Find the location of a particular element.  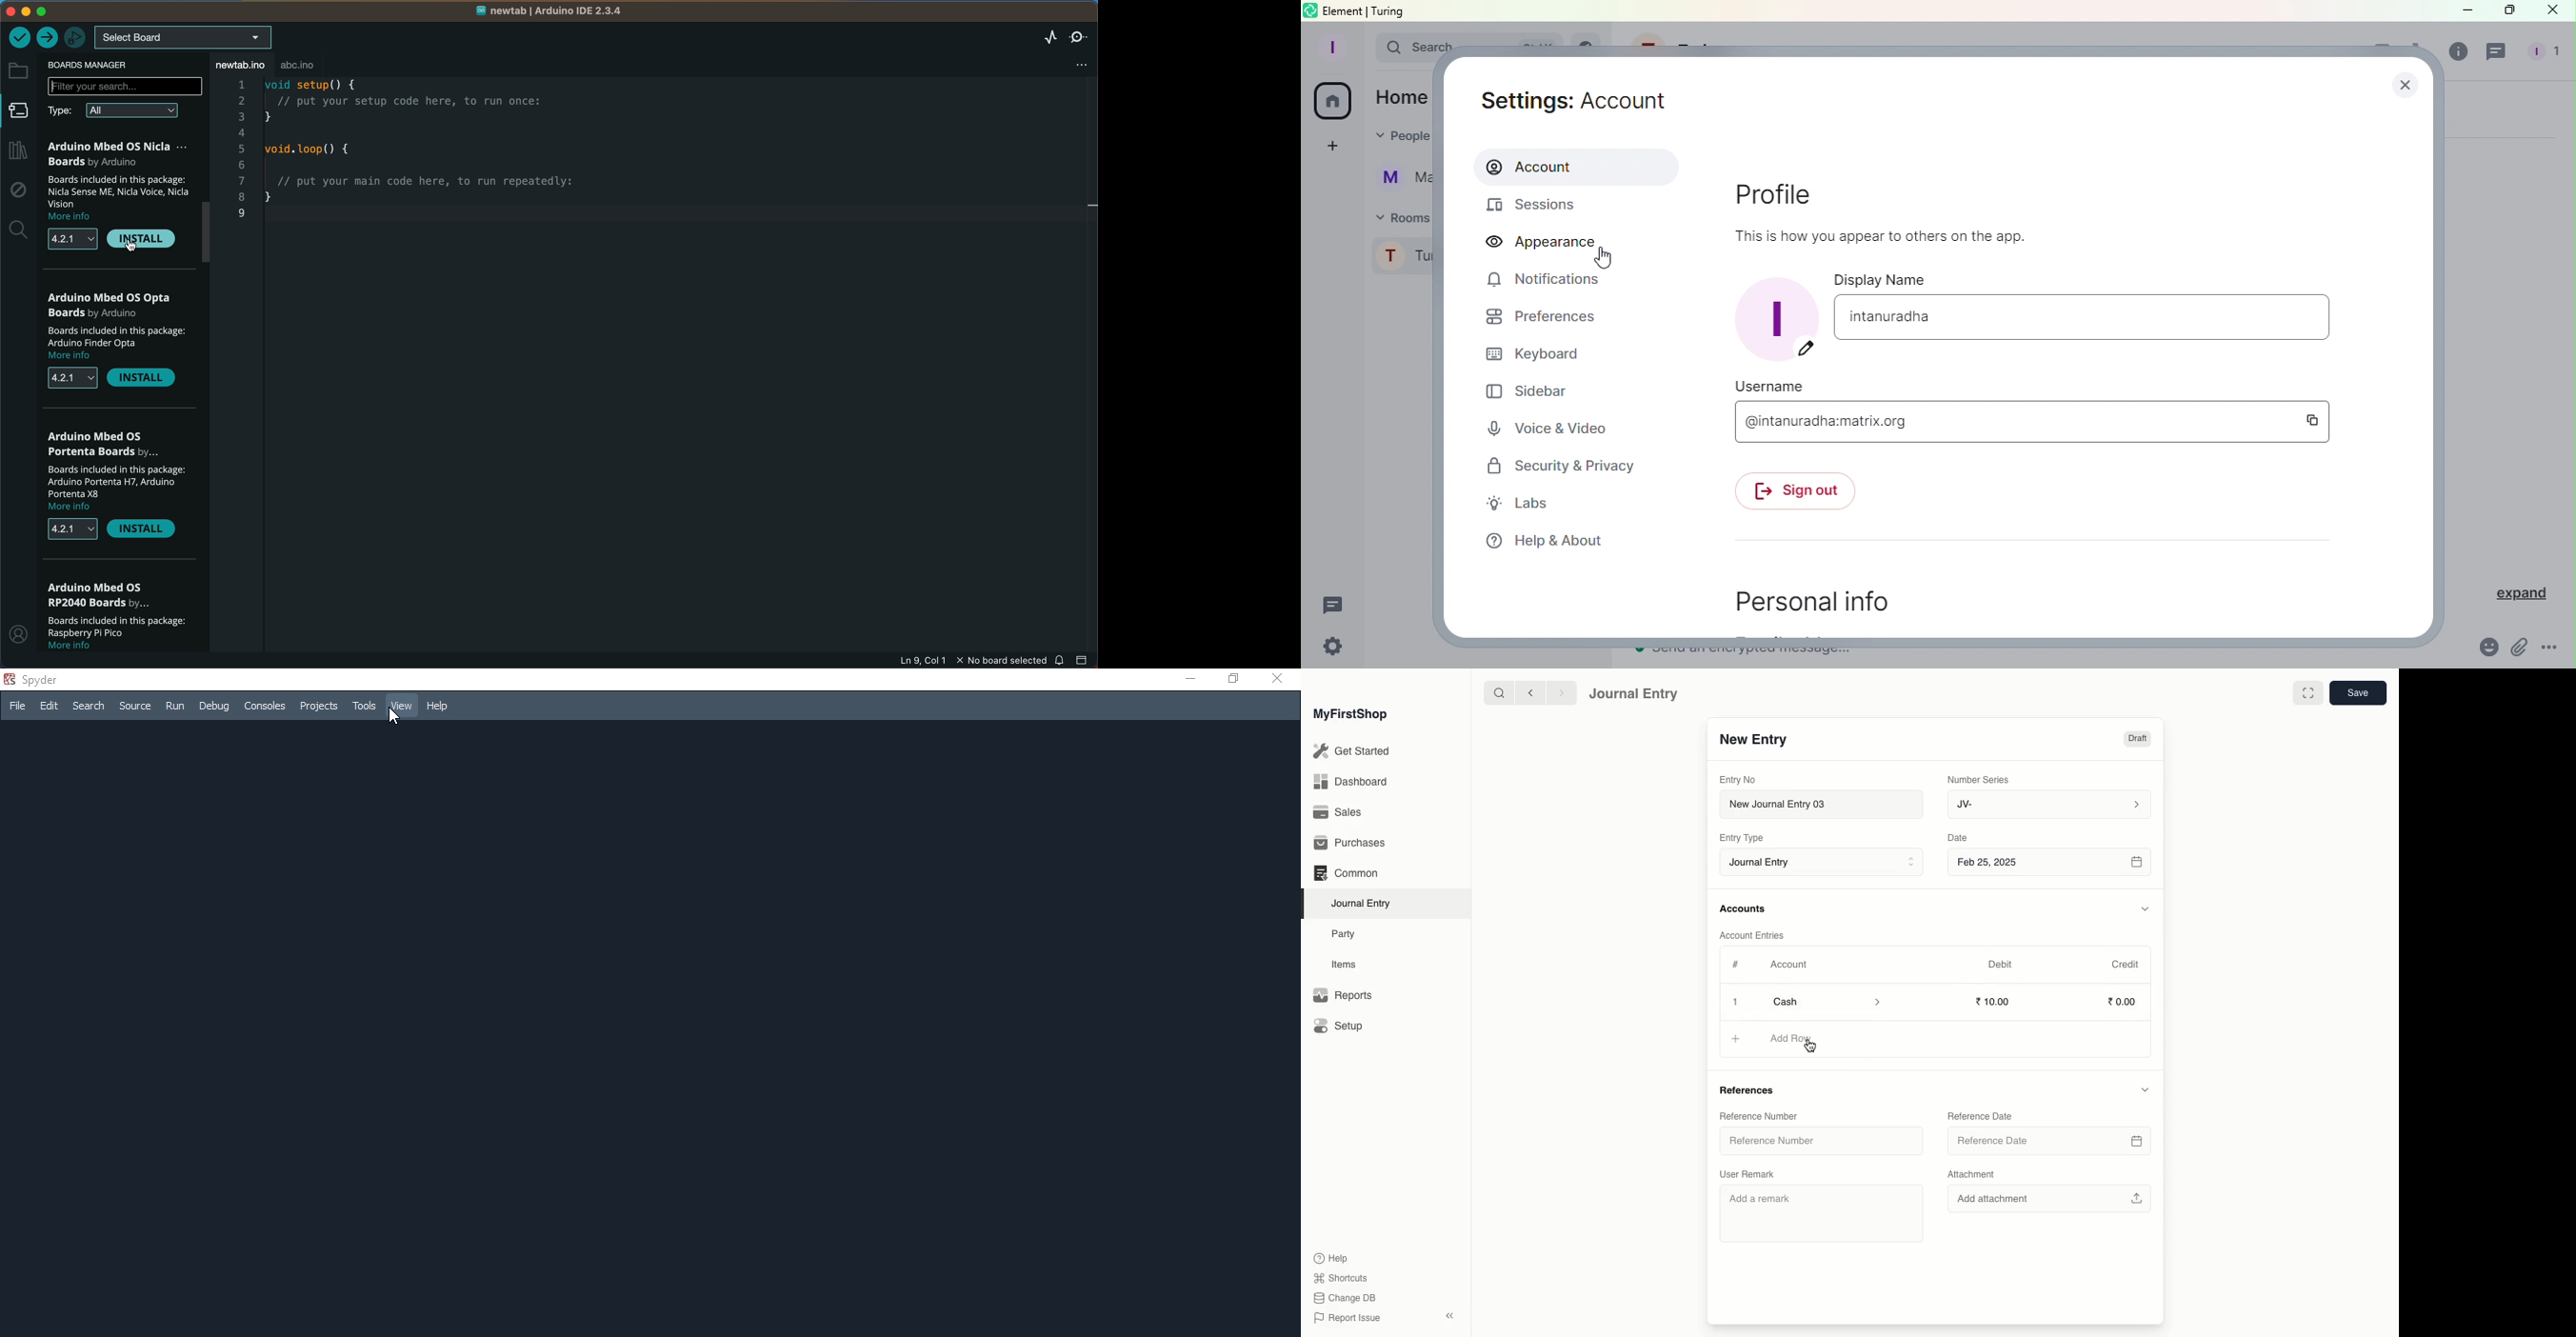

Settings is located at coordinates (1334, 644).